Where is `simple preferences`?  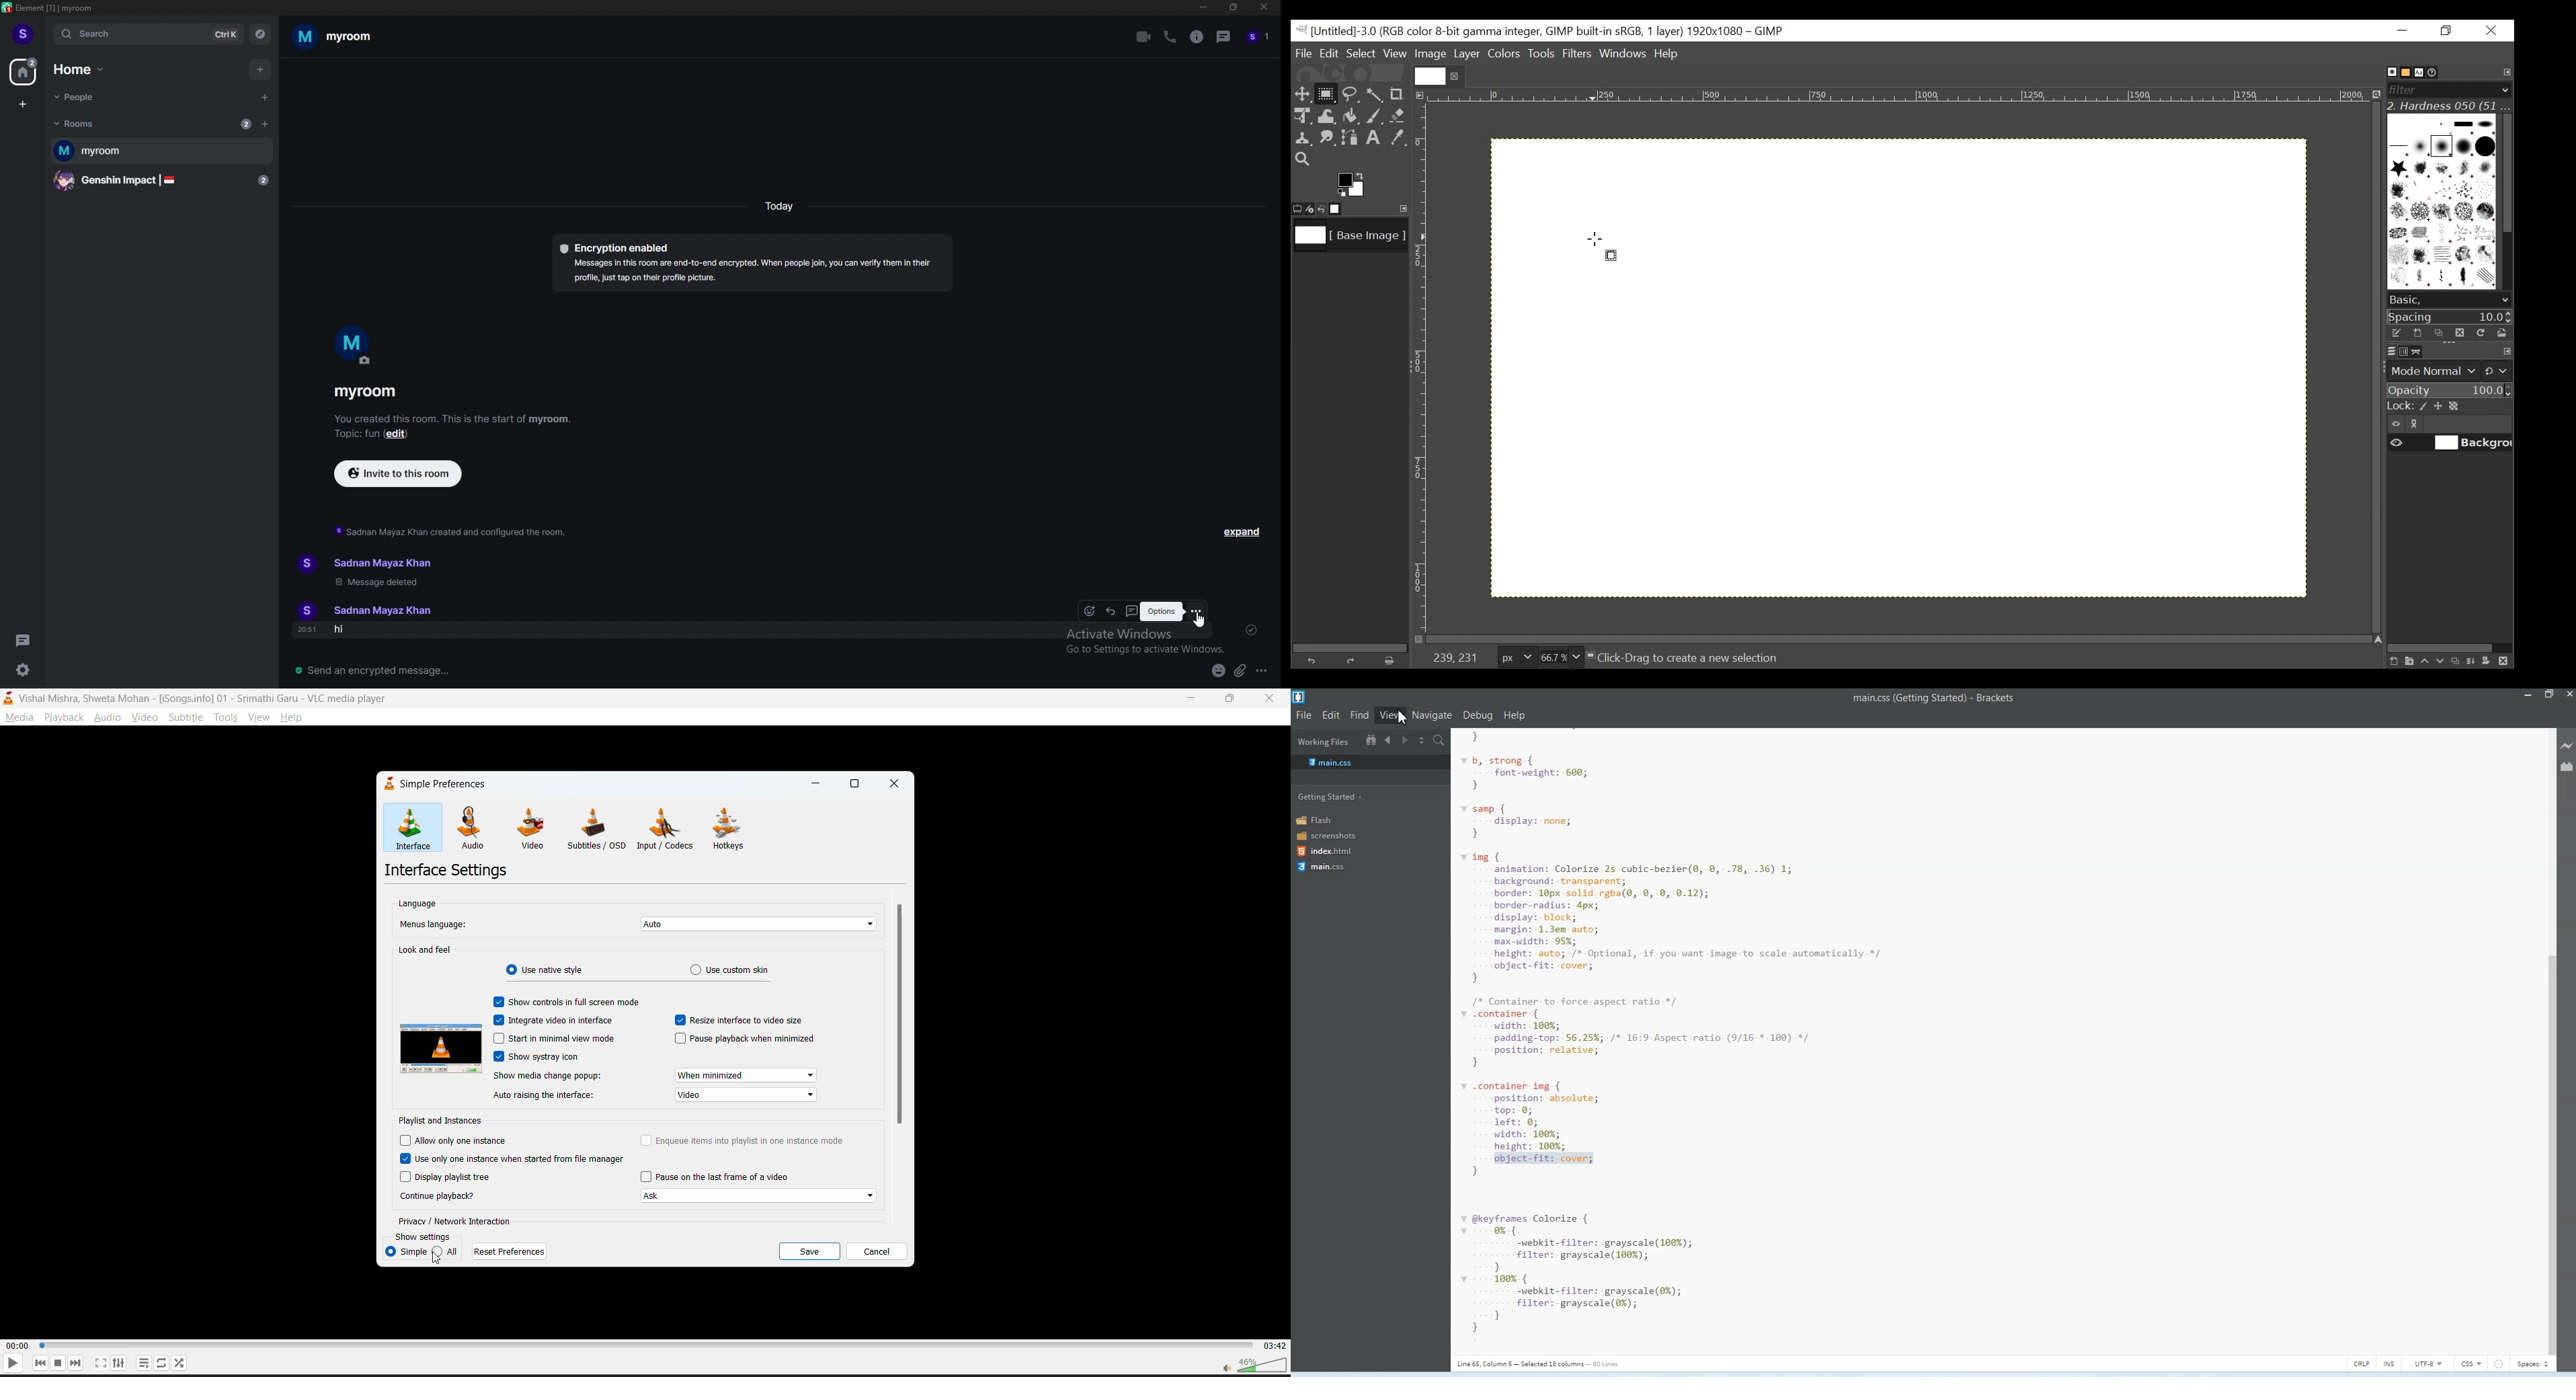
simple preferences is located at coordinates (436, 782).